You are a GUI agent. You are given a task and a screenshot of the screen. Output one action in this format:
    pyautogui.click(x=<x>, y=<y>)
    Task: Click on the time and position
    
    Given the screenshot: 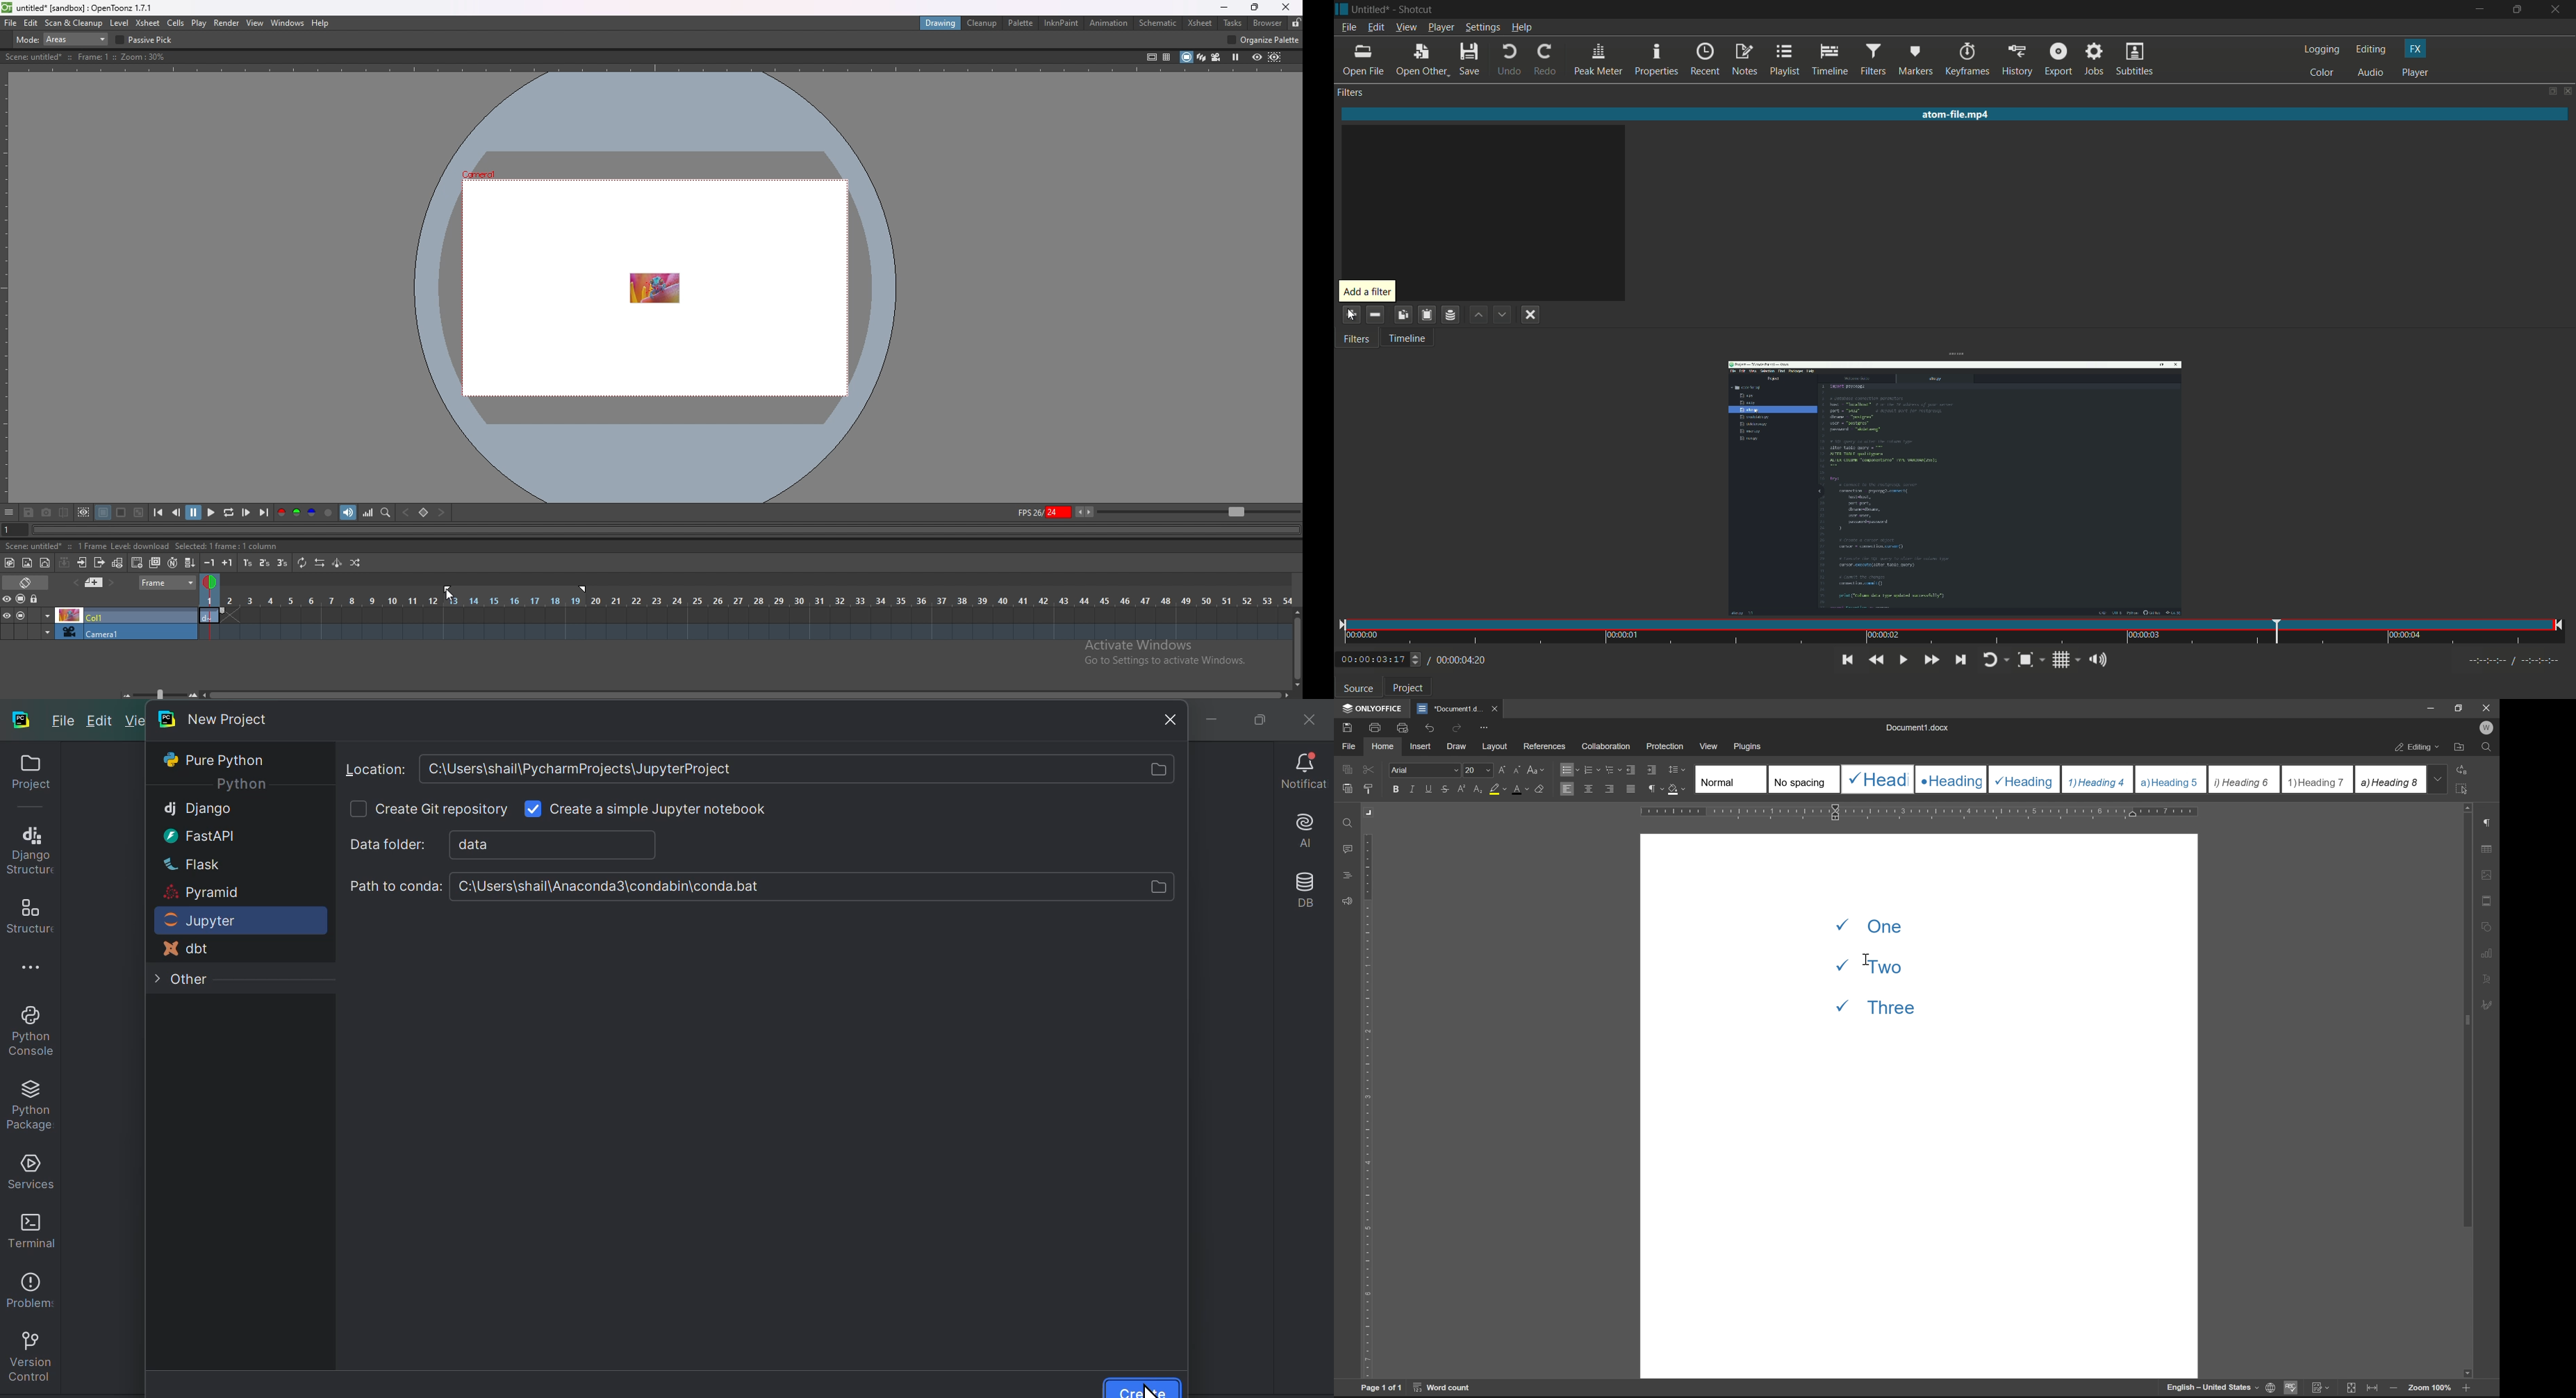 What is the action you would take?
    pyautogui.click(x=1952, y=632)
    